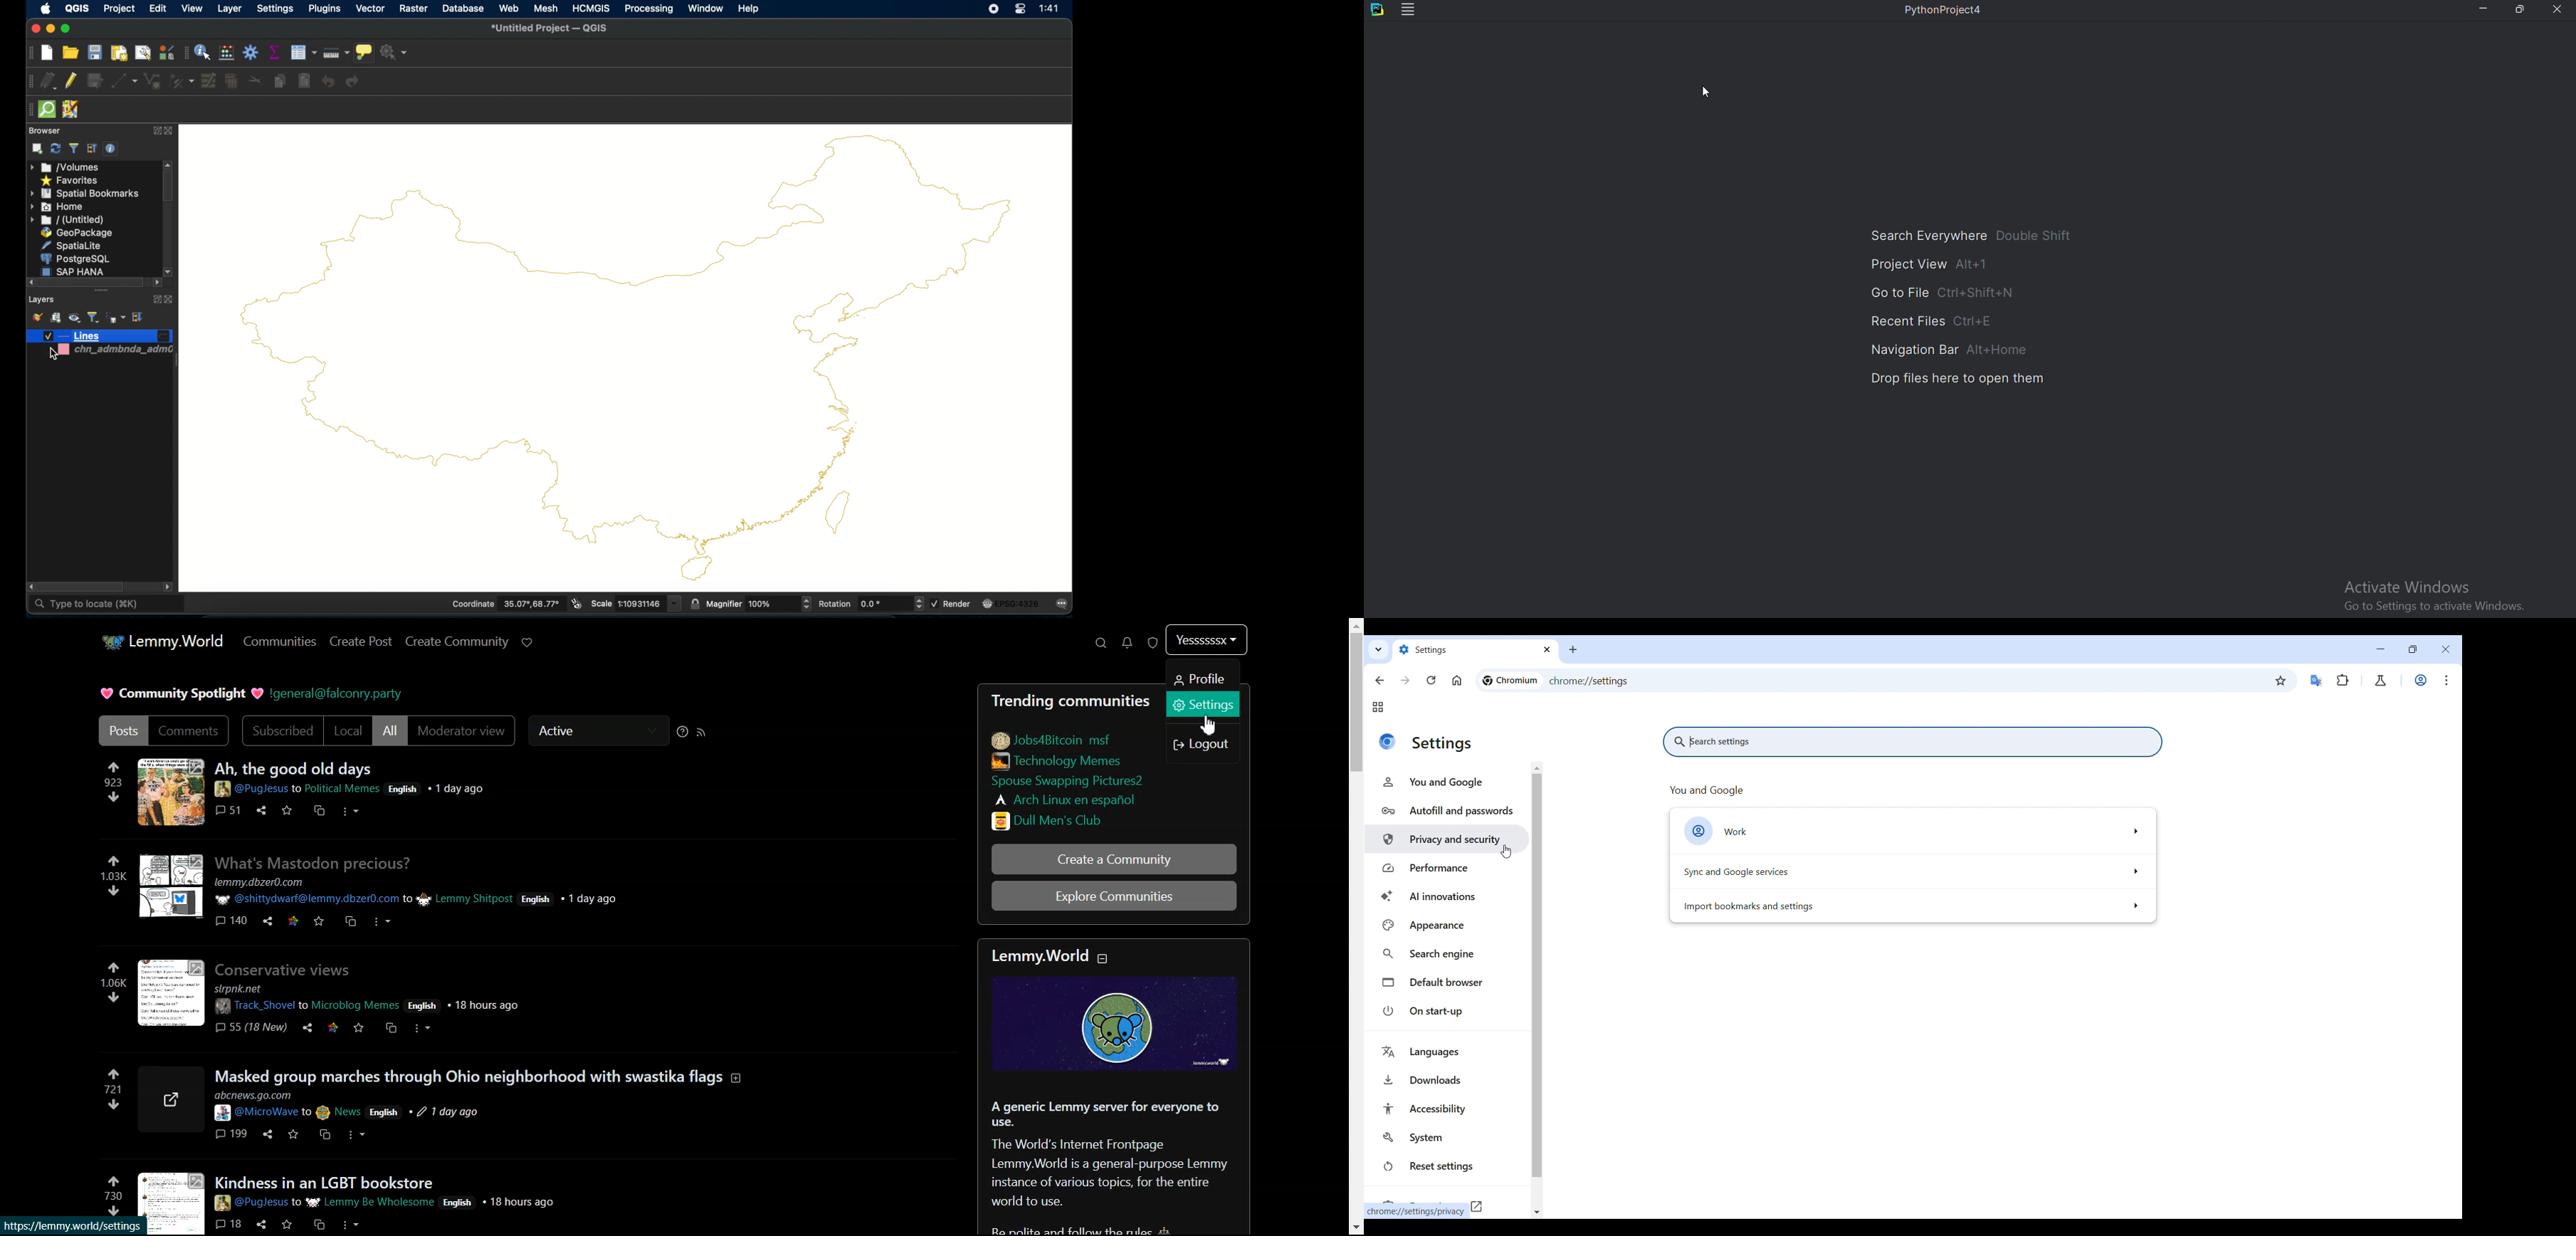  Describe the element at coordinates (1127, 642) in the screenshot. I see `Unread message` at that location.